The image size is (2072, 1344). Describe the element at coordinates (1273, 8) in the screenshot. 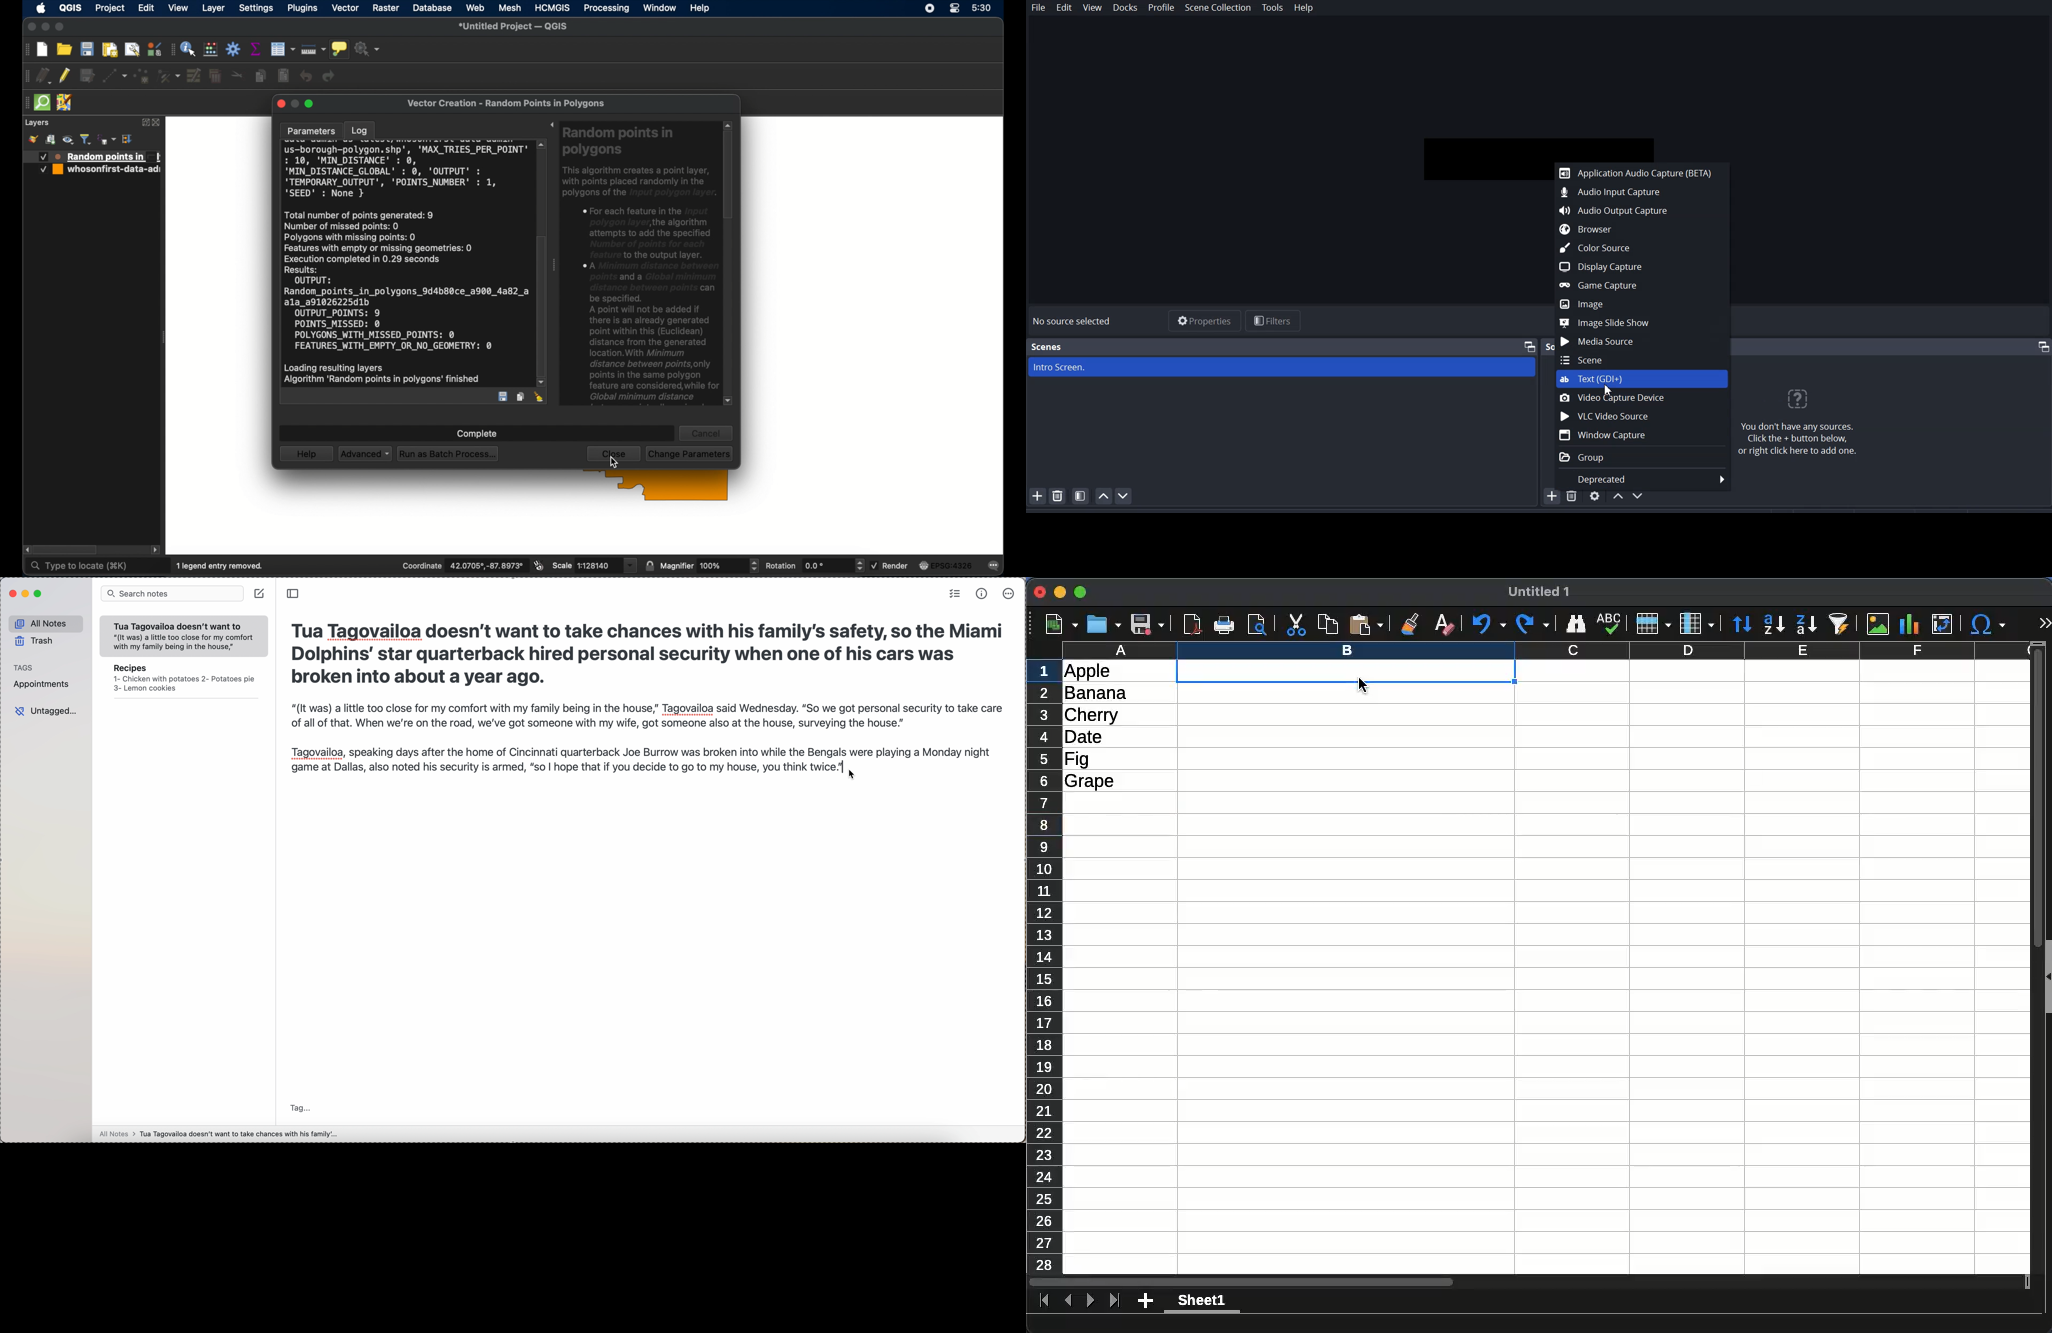

I see `Tools` at that location.